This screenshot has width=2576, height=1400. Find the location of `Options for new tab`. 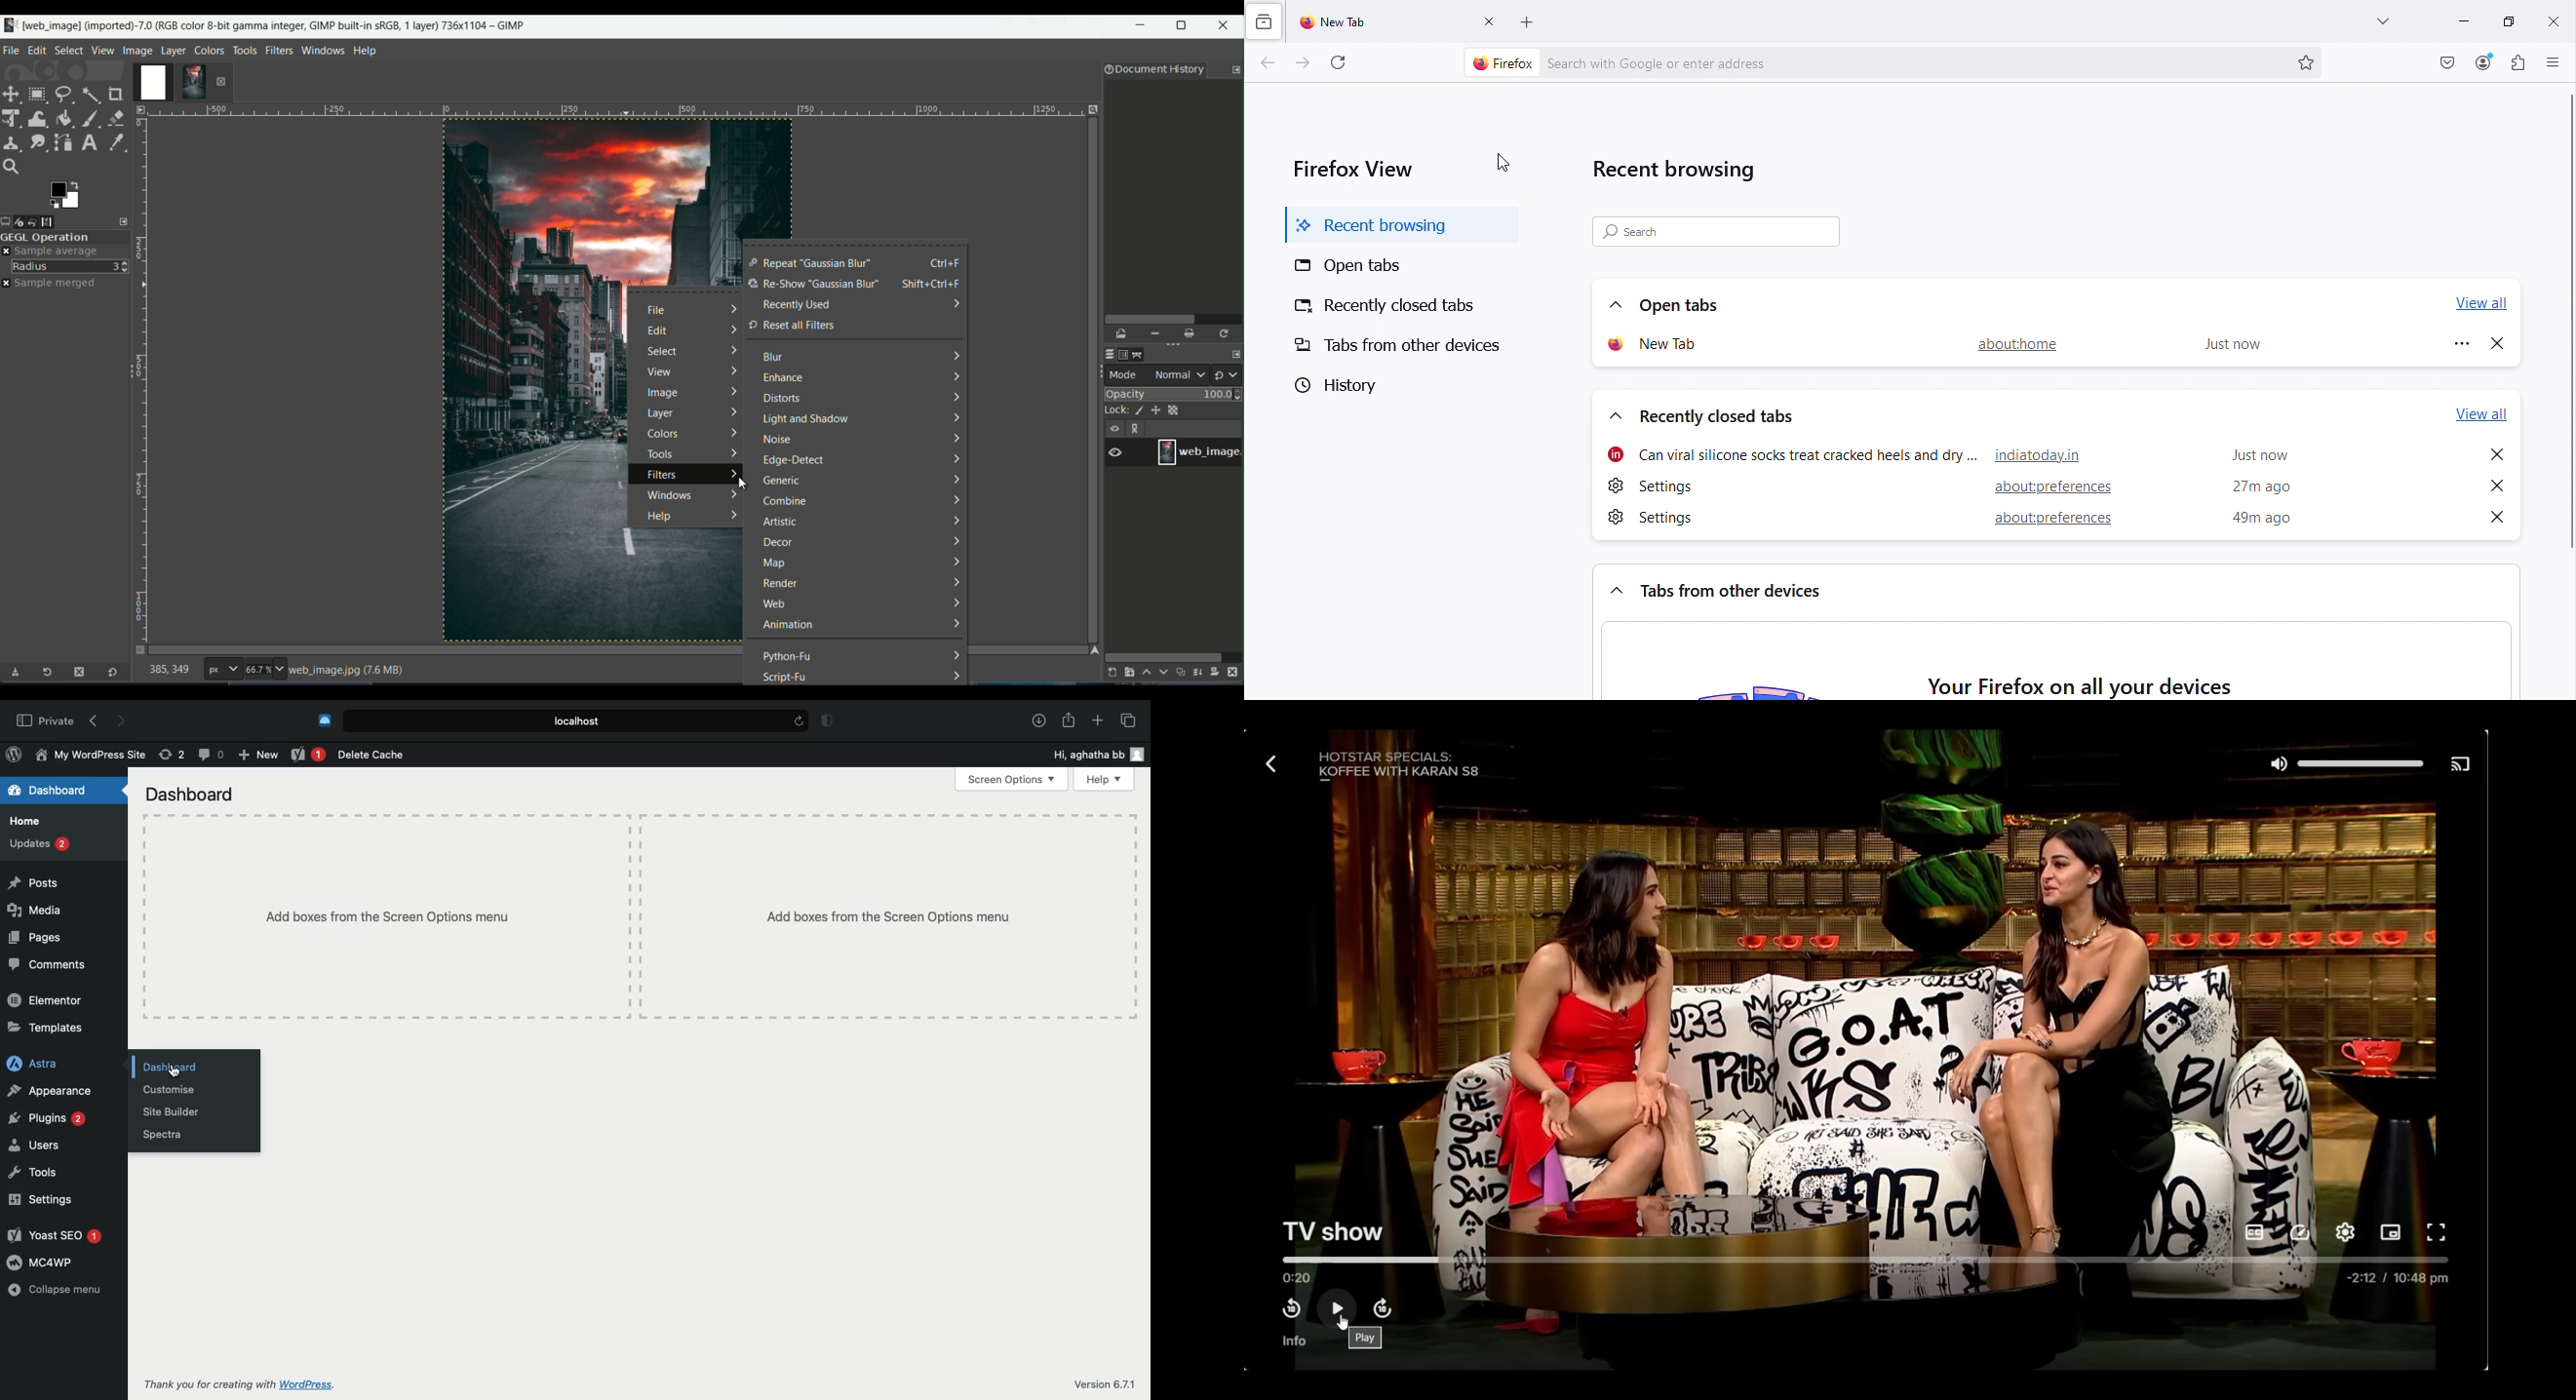

Options for new tab is located at coordinates (2454, 344).